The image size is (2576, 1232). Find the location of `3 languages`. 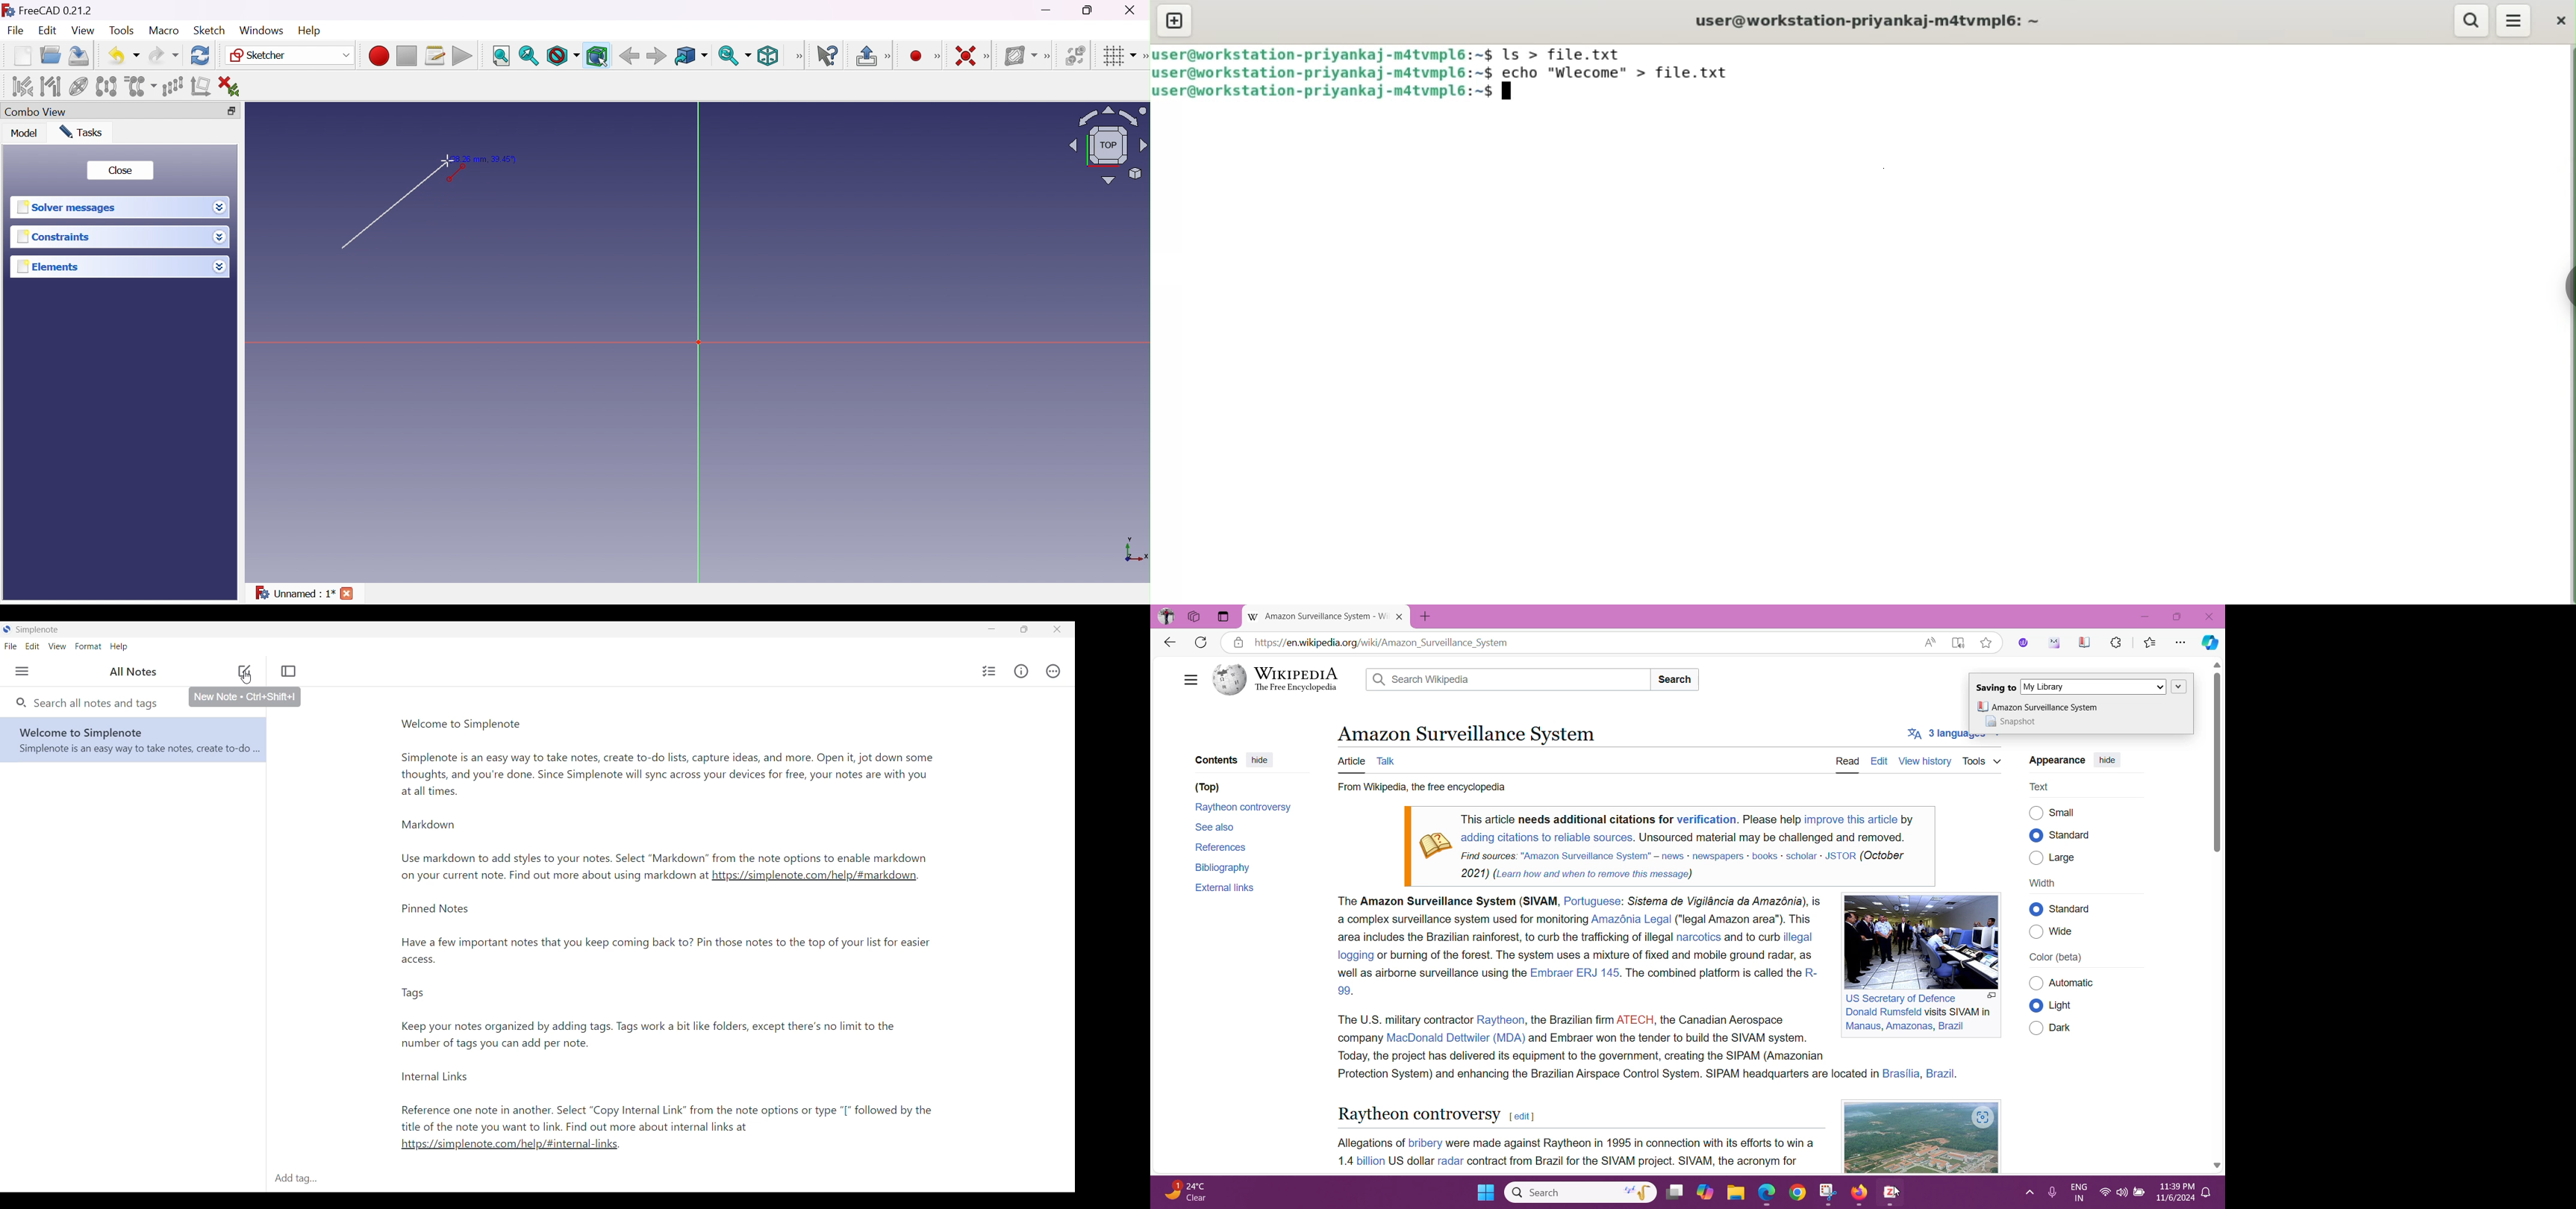

3 languages is located at coordinates (1945, 735).